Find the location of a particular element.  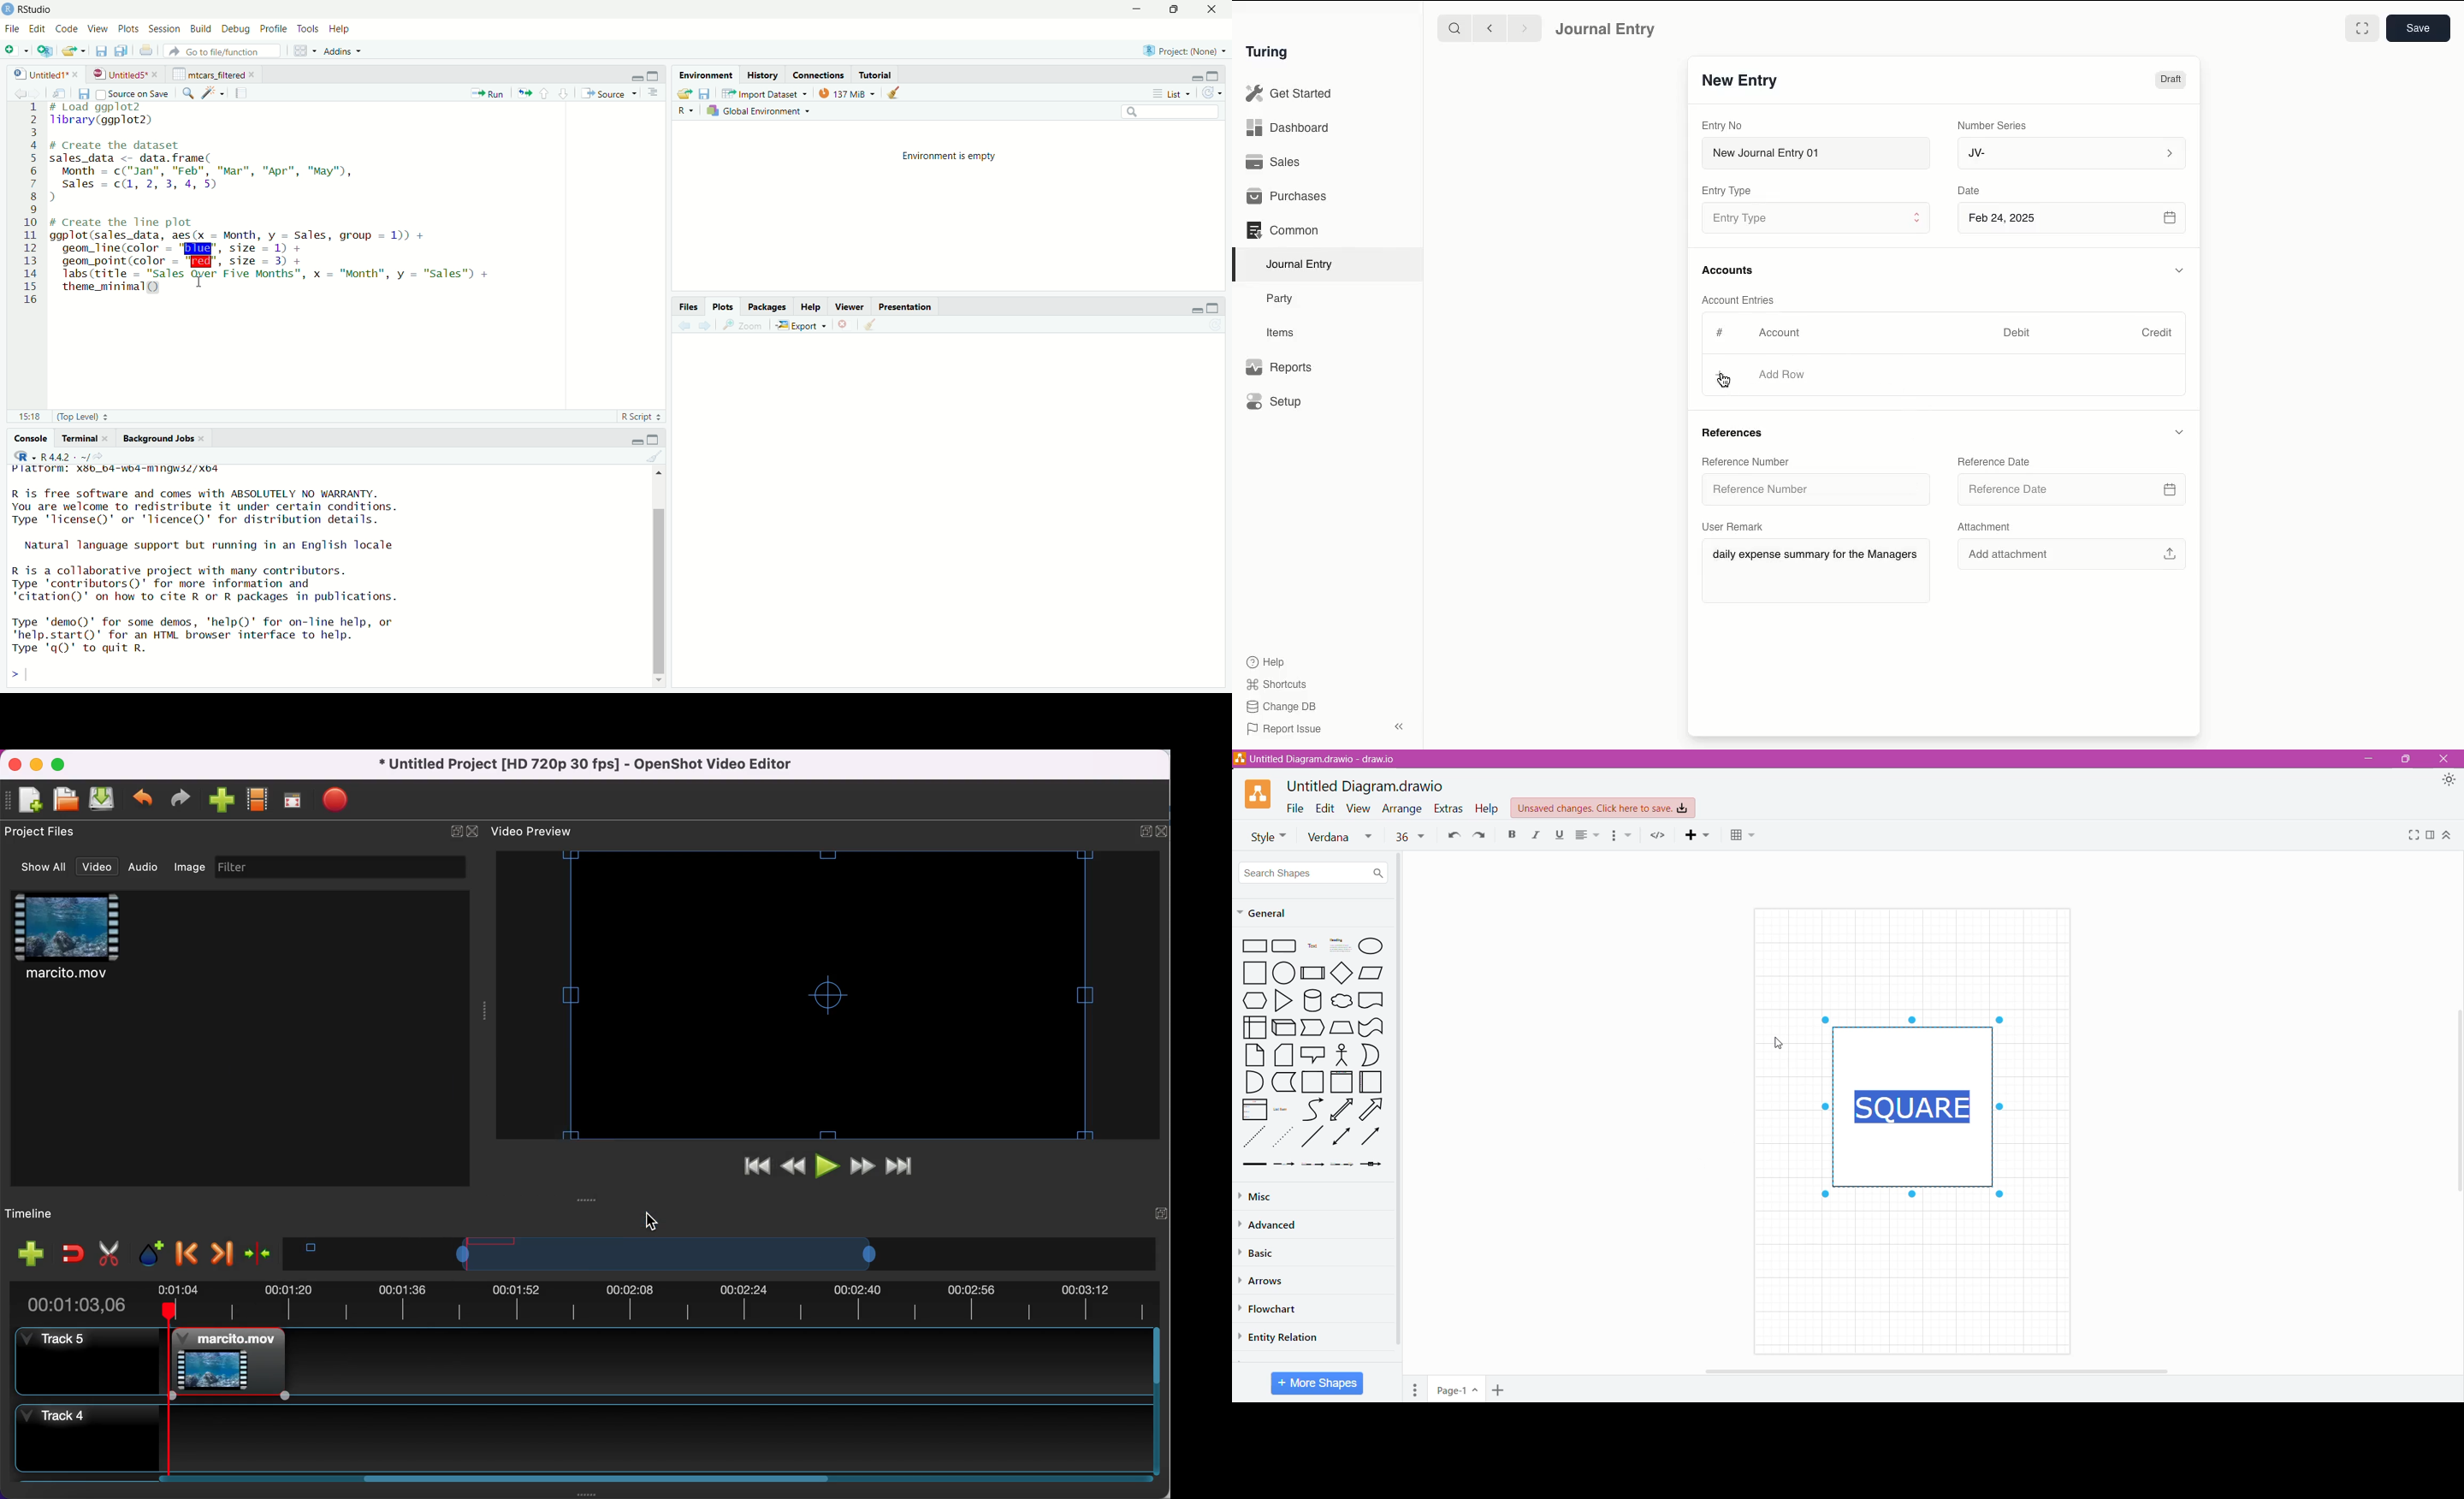

maximize is located at coordinates (655, 75).